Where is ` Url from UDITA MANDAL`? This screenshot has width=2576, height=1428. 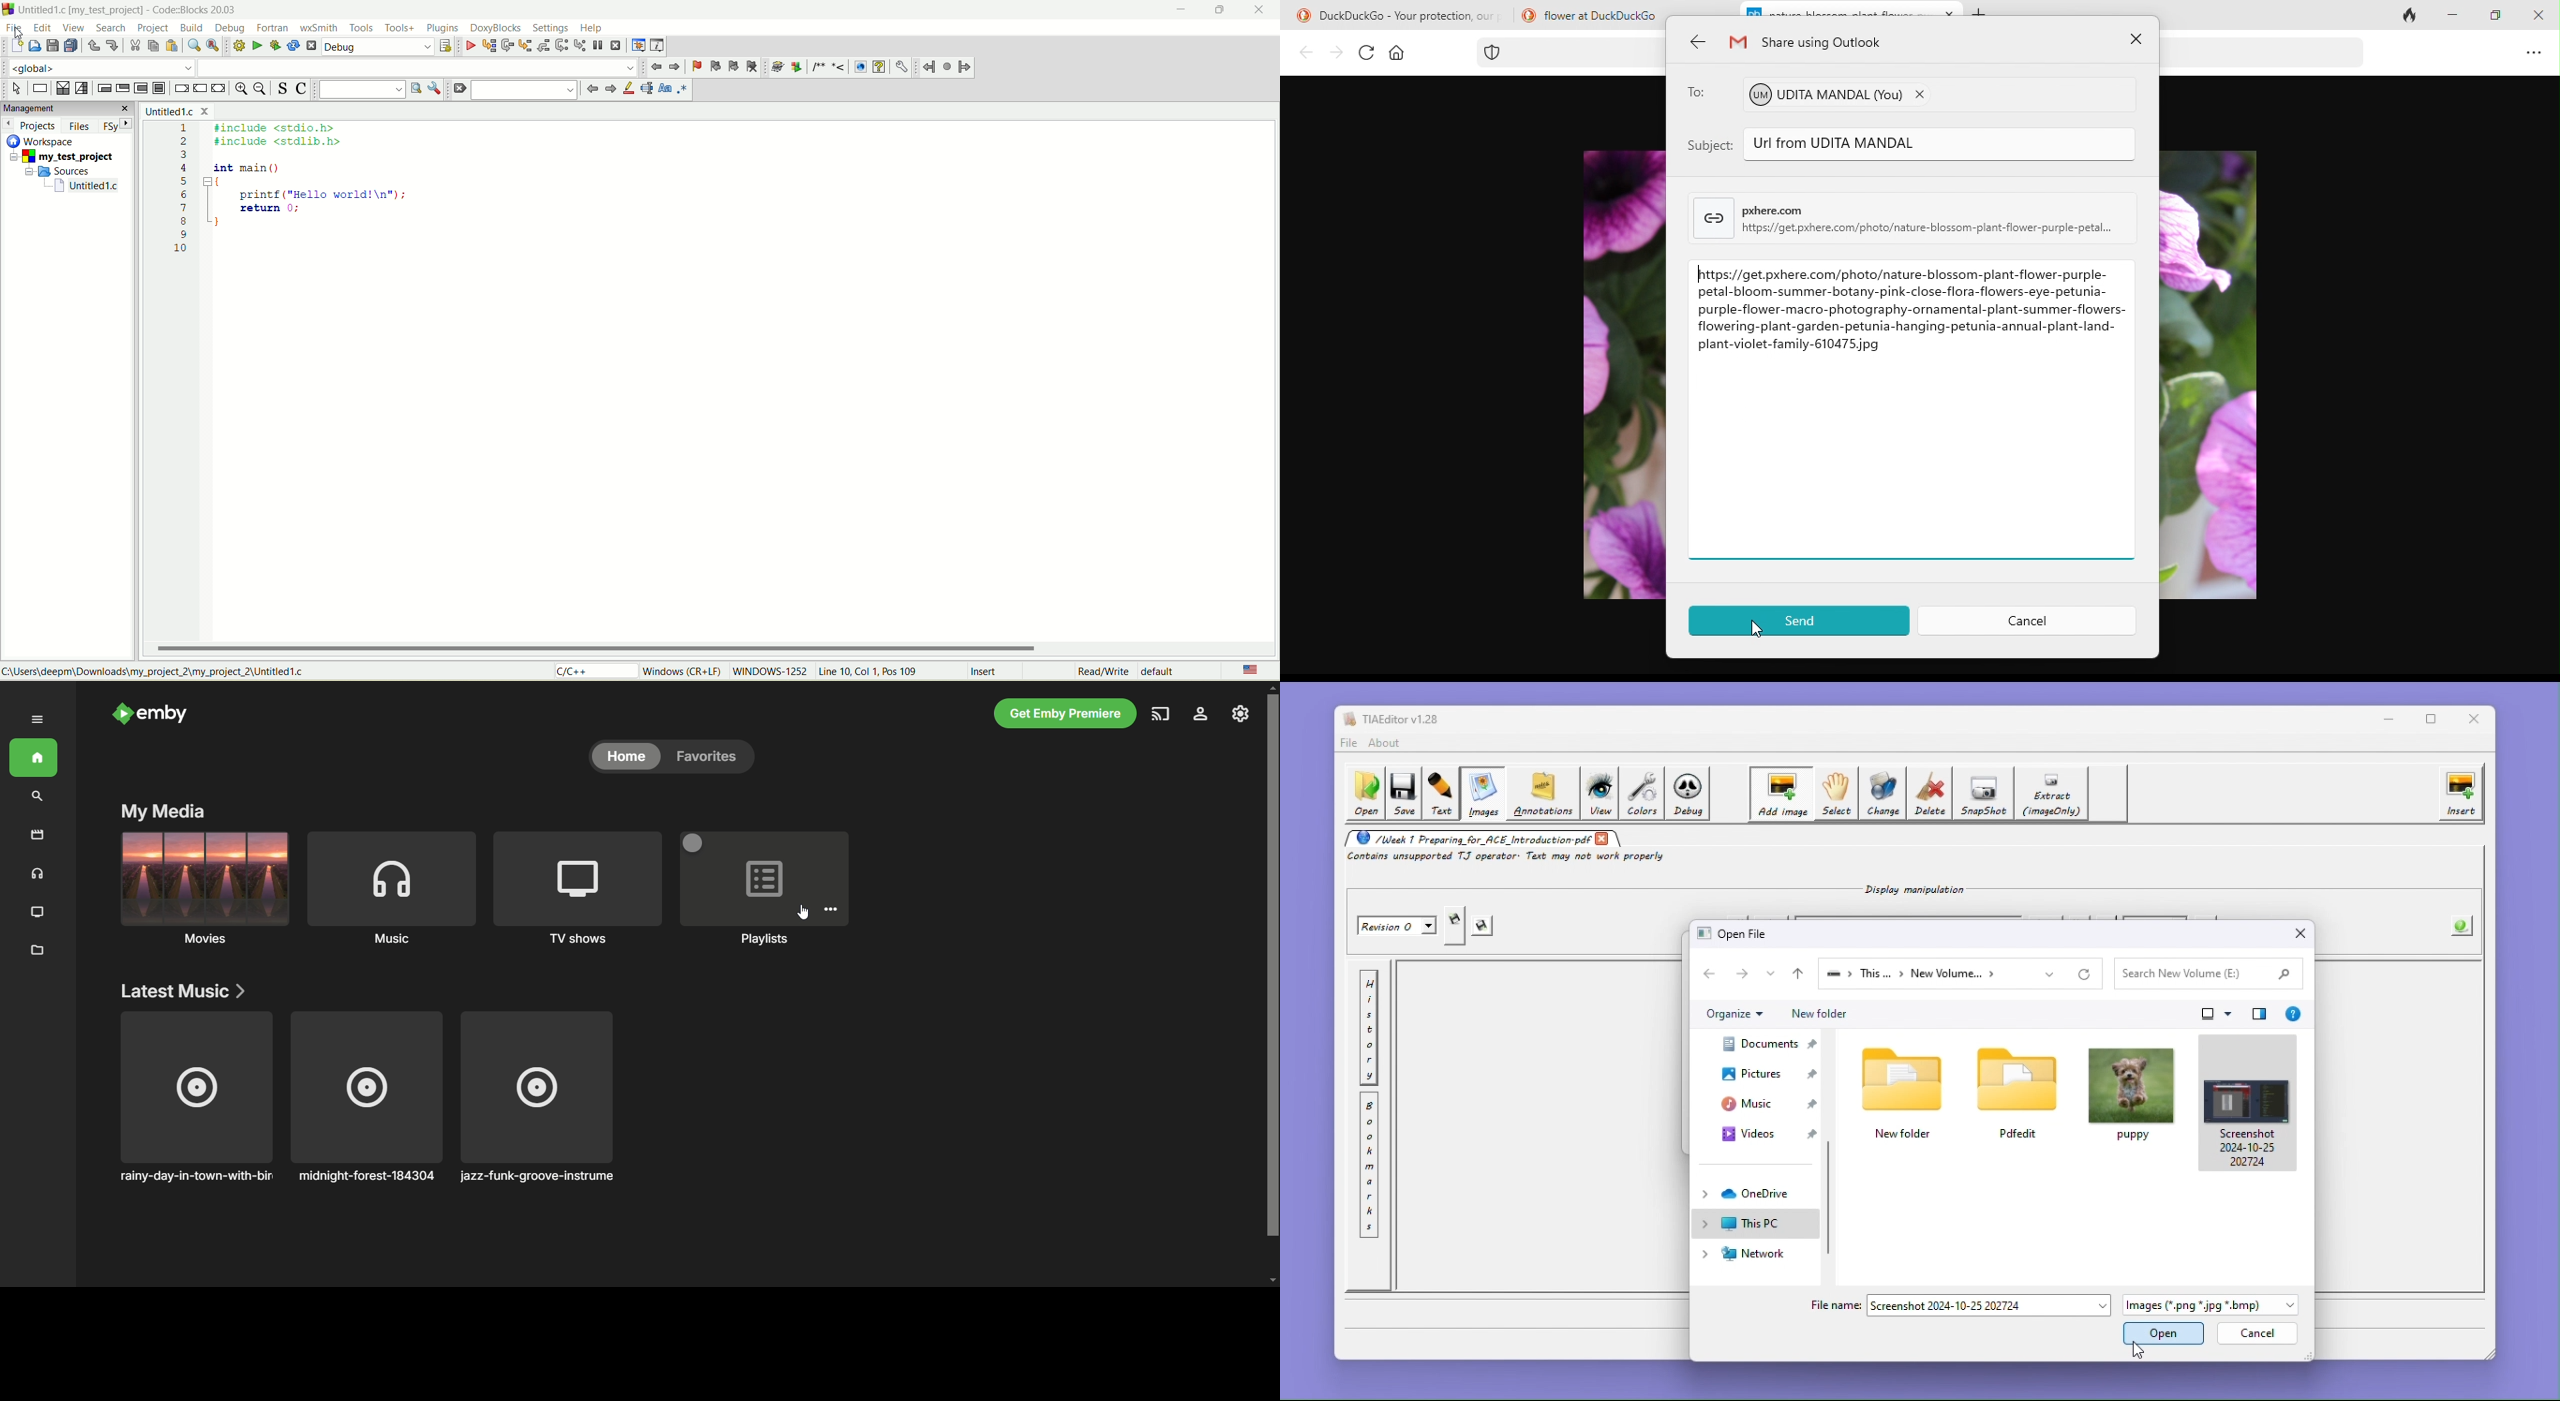
 Url from UDITA MANDAL is located at coordinates (1939, 146).